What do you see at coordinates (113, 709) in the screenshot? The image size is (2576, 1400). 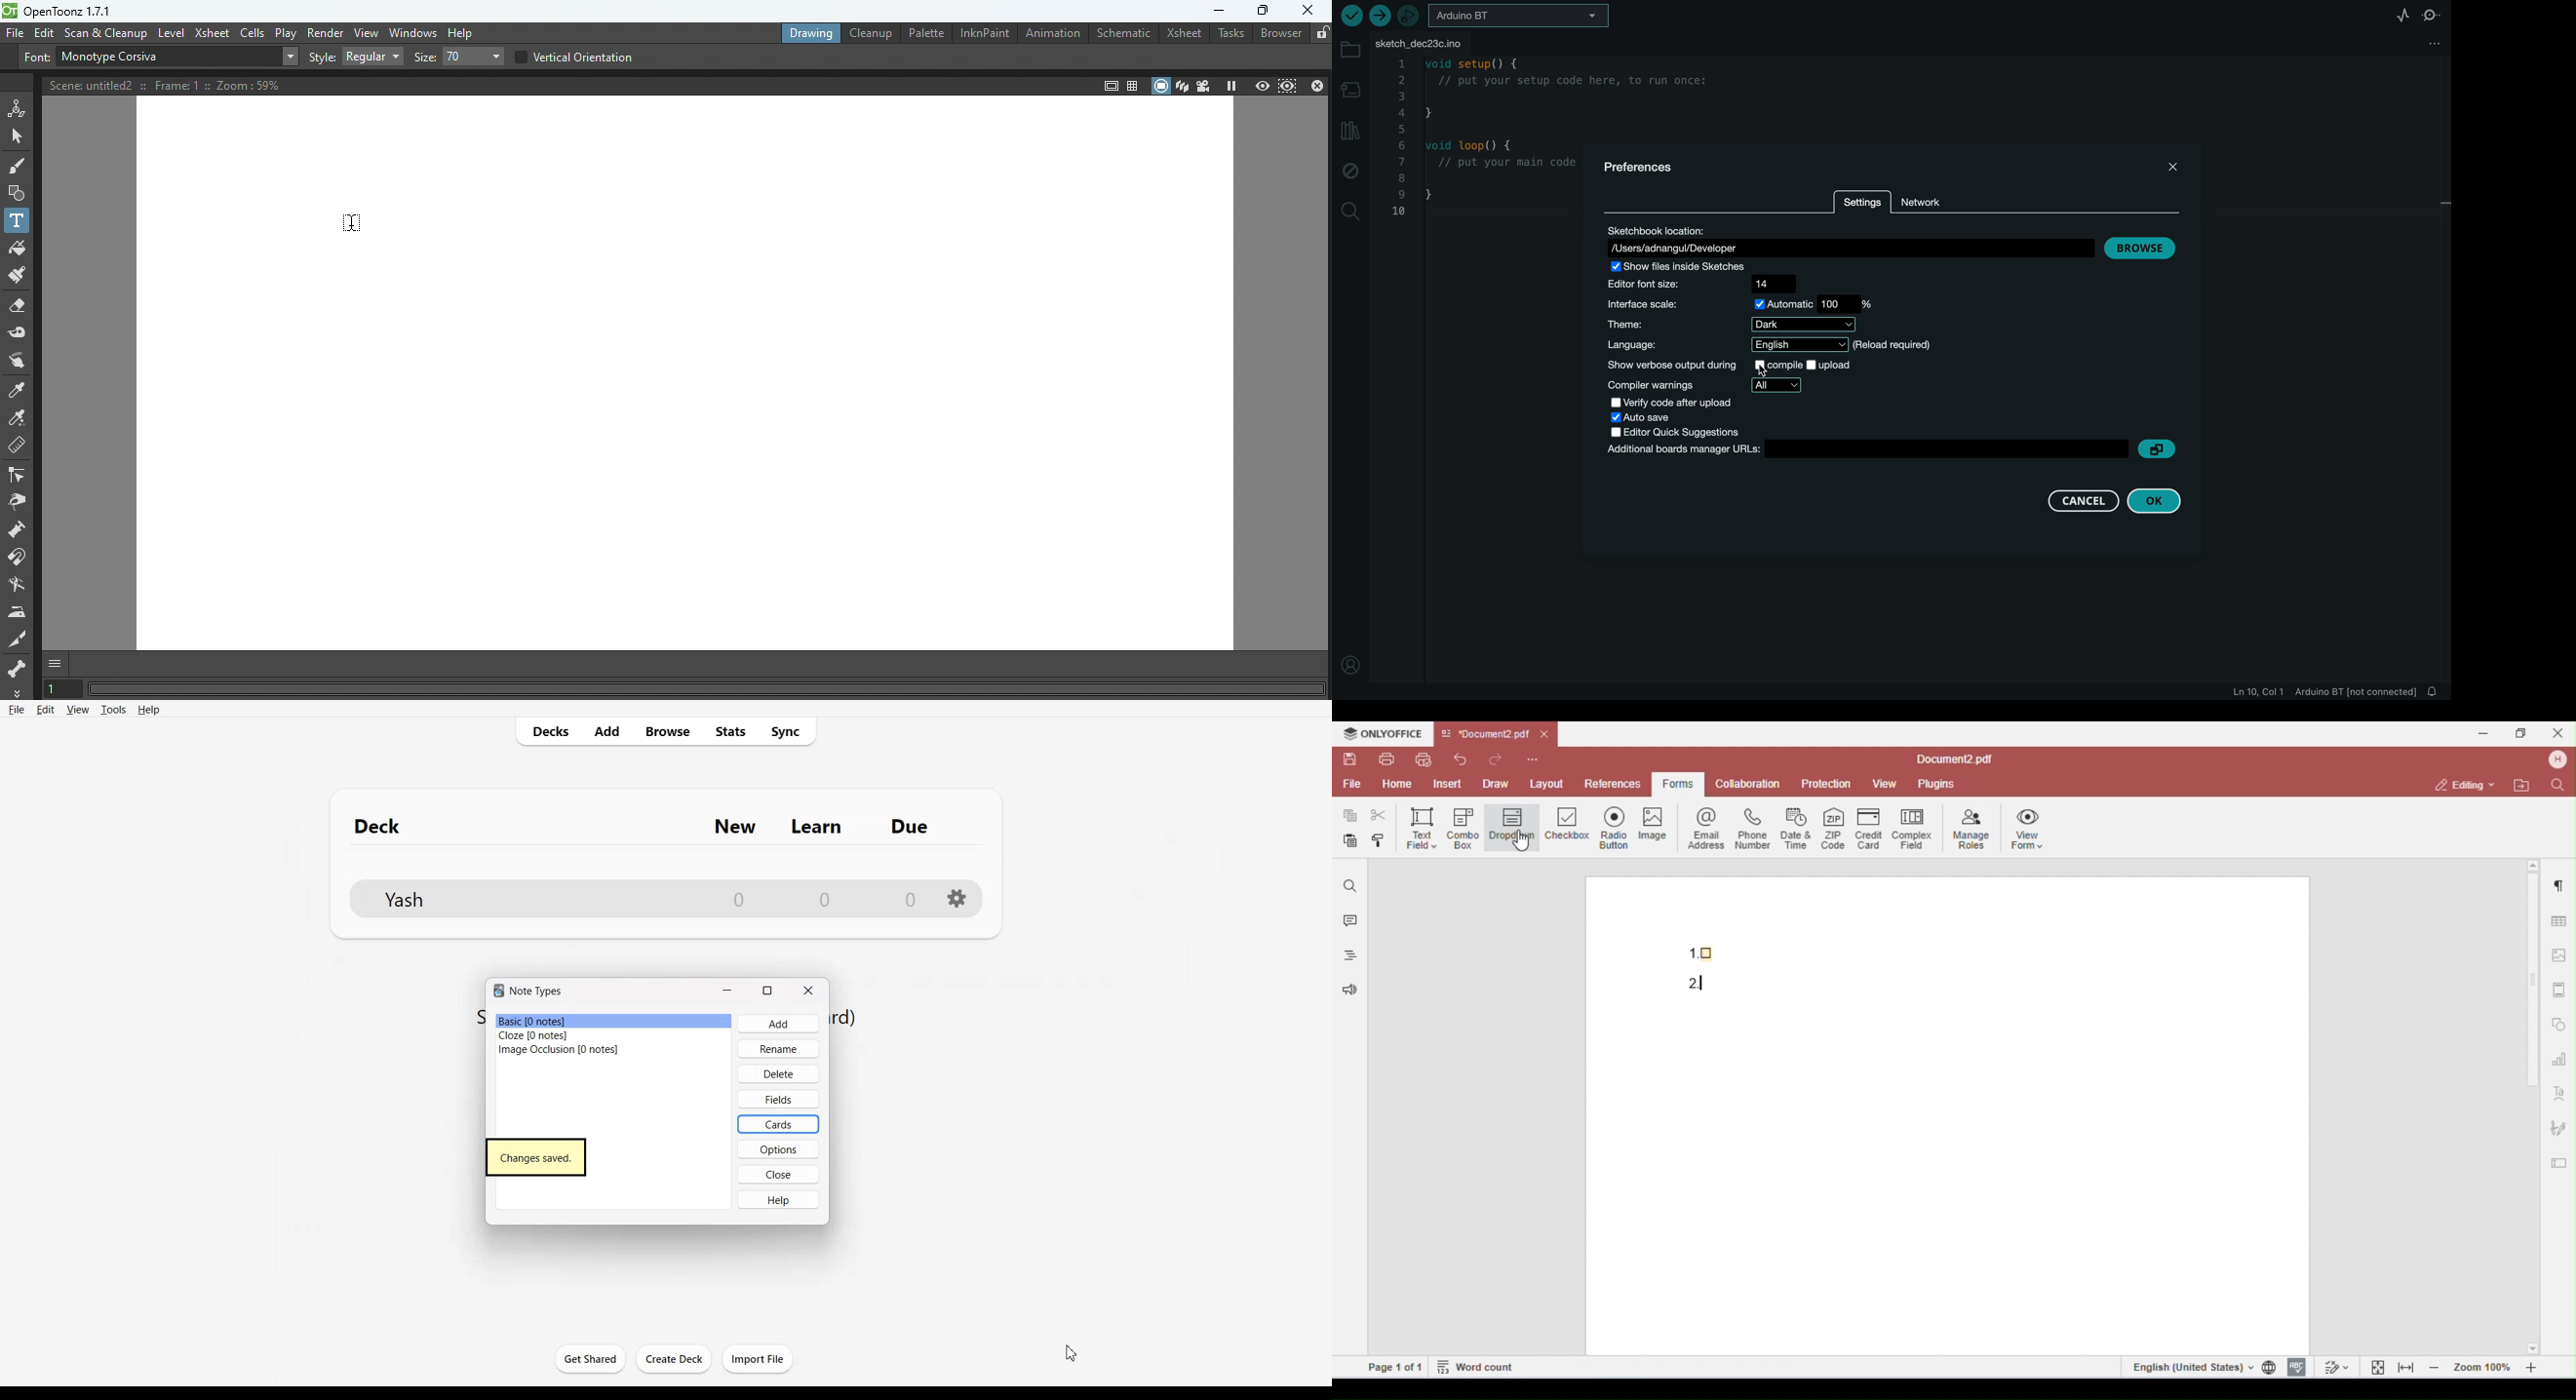 I see `Tools` at bounding box center [113, 709].